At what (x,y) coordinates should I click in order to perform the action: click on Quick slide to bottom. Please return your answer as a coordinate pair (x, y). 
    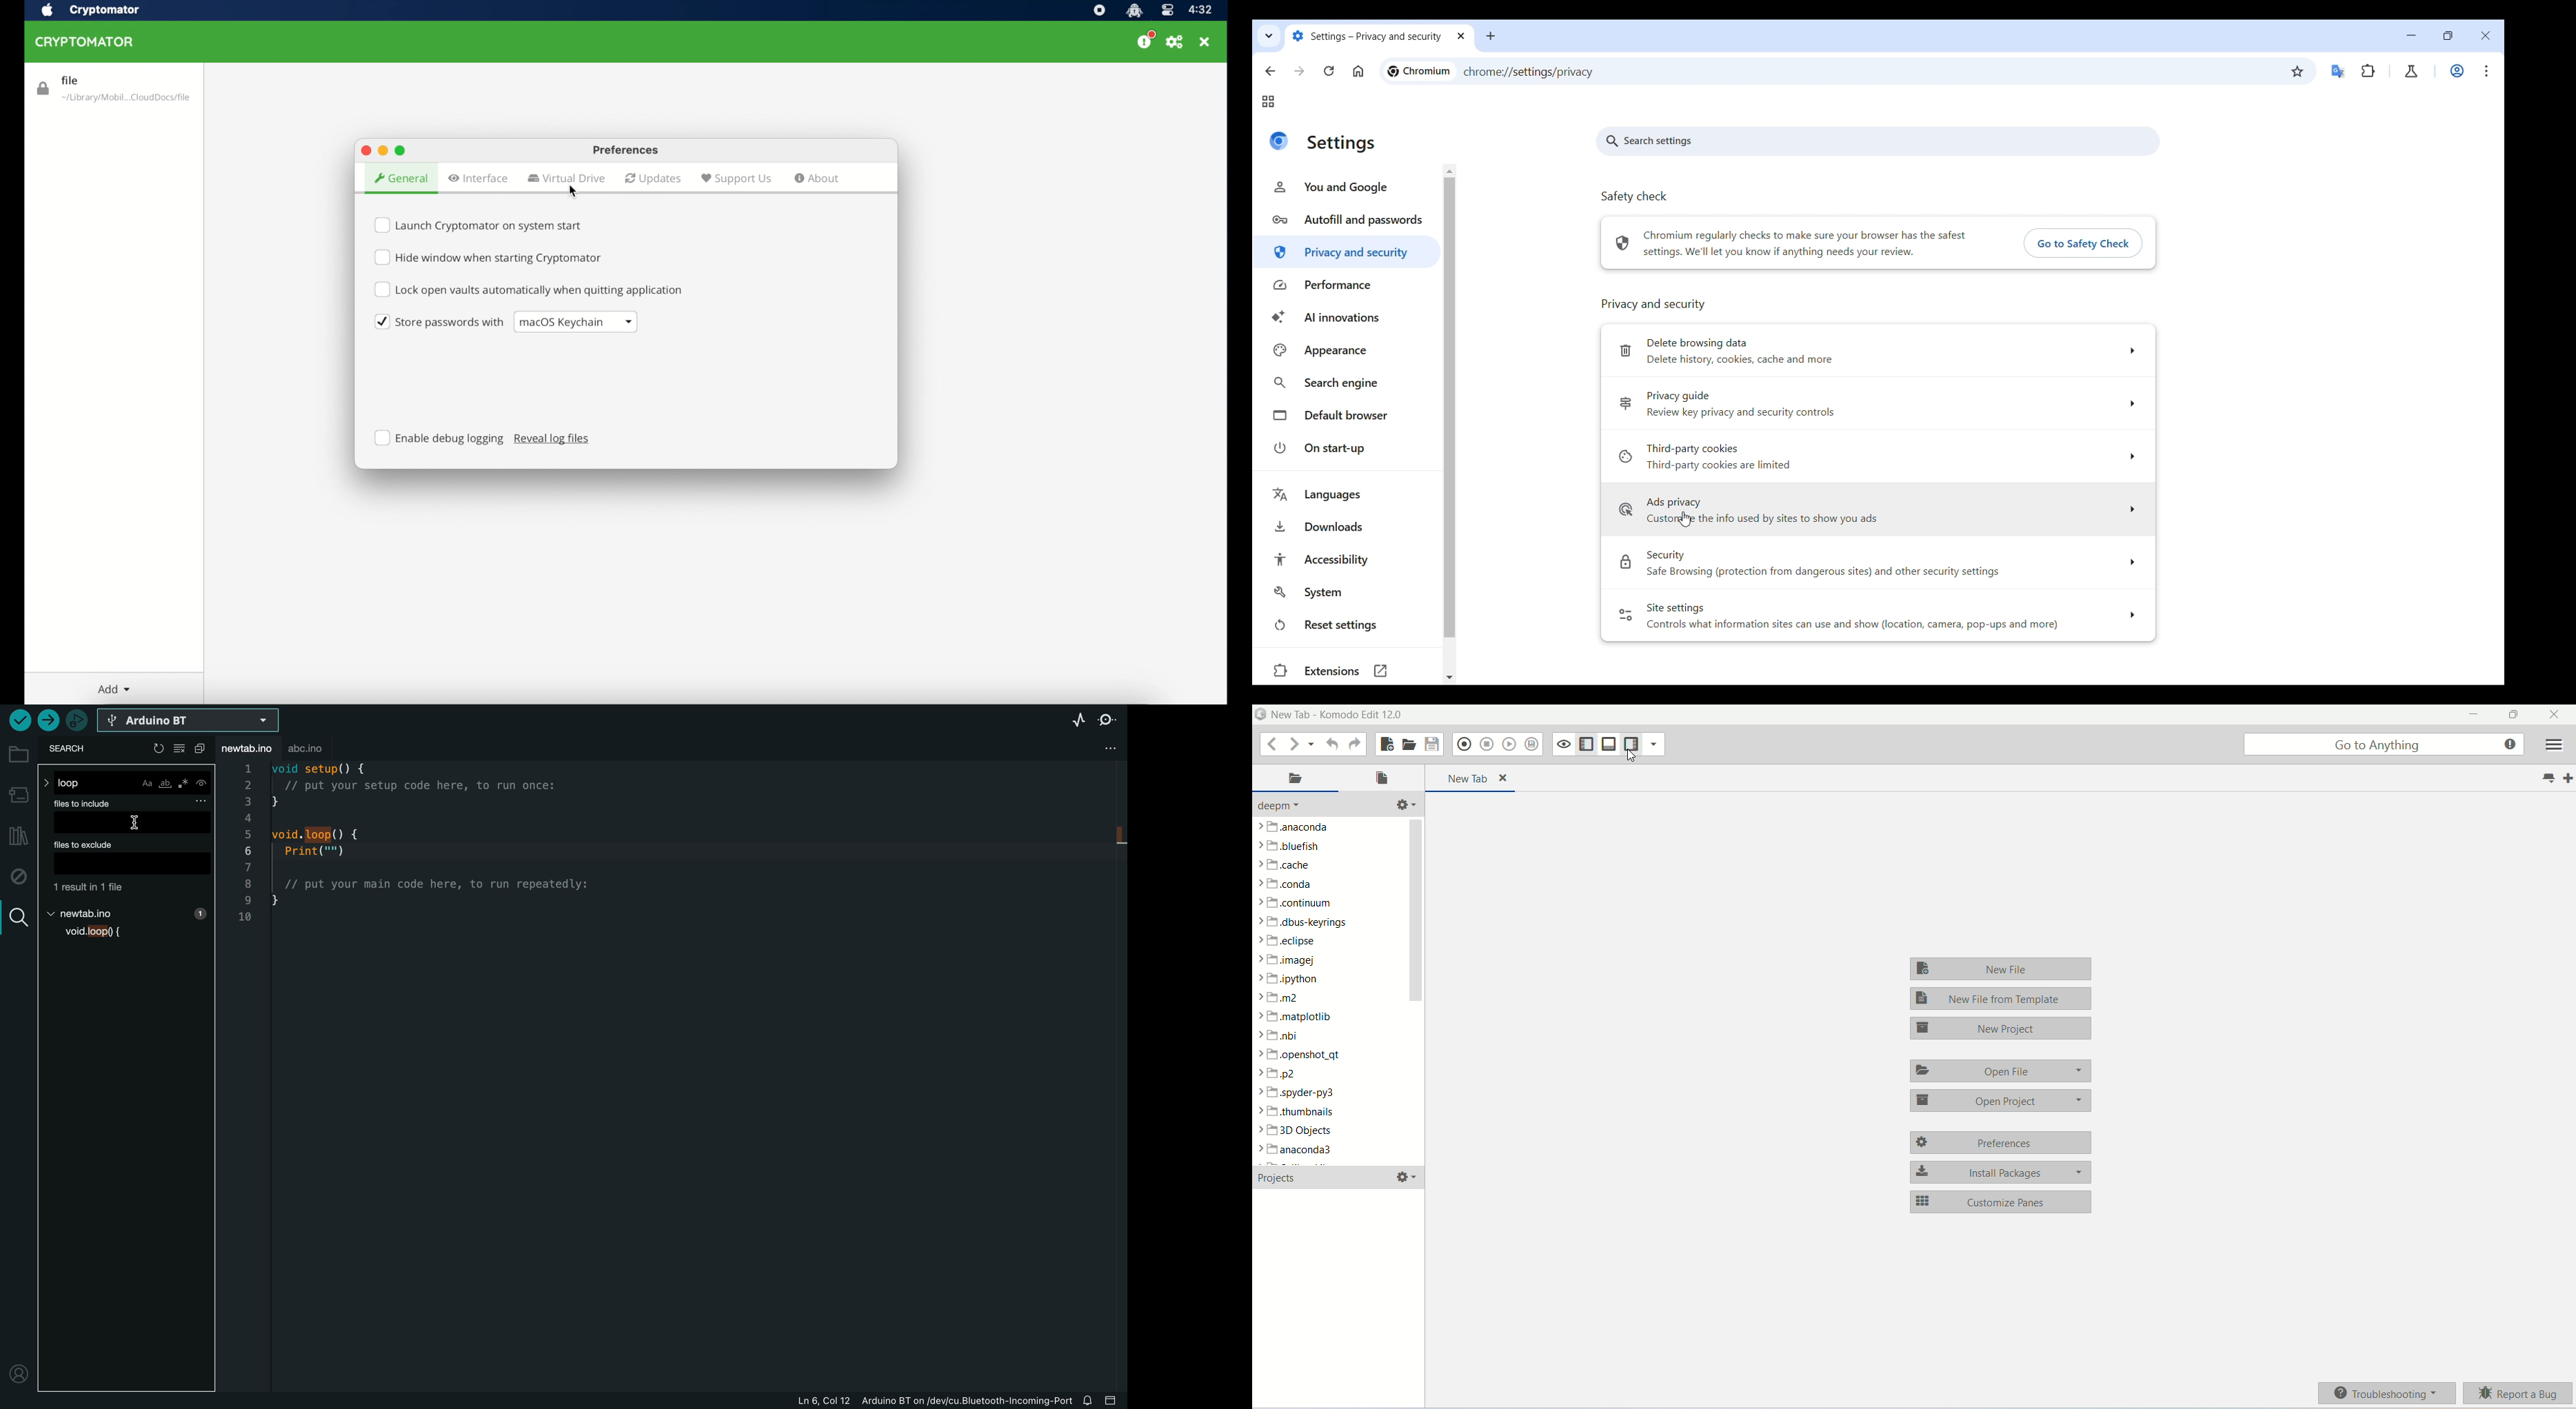
    Looking at the image, I should click on (1449, 678).